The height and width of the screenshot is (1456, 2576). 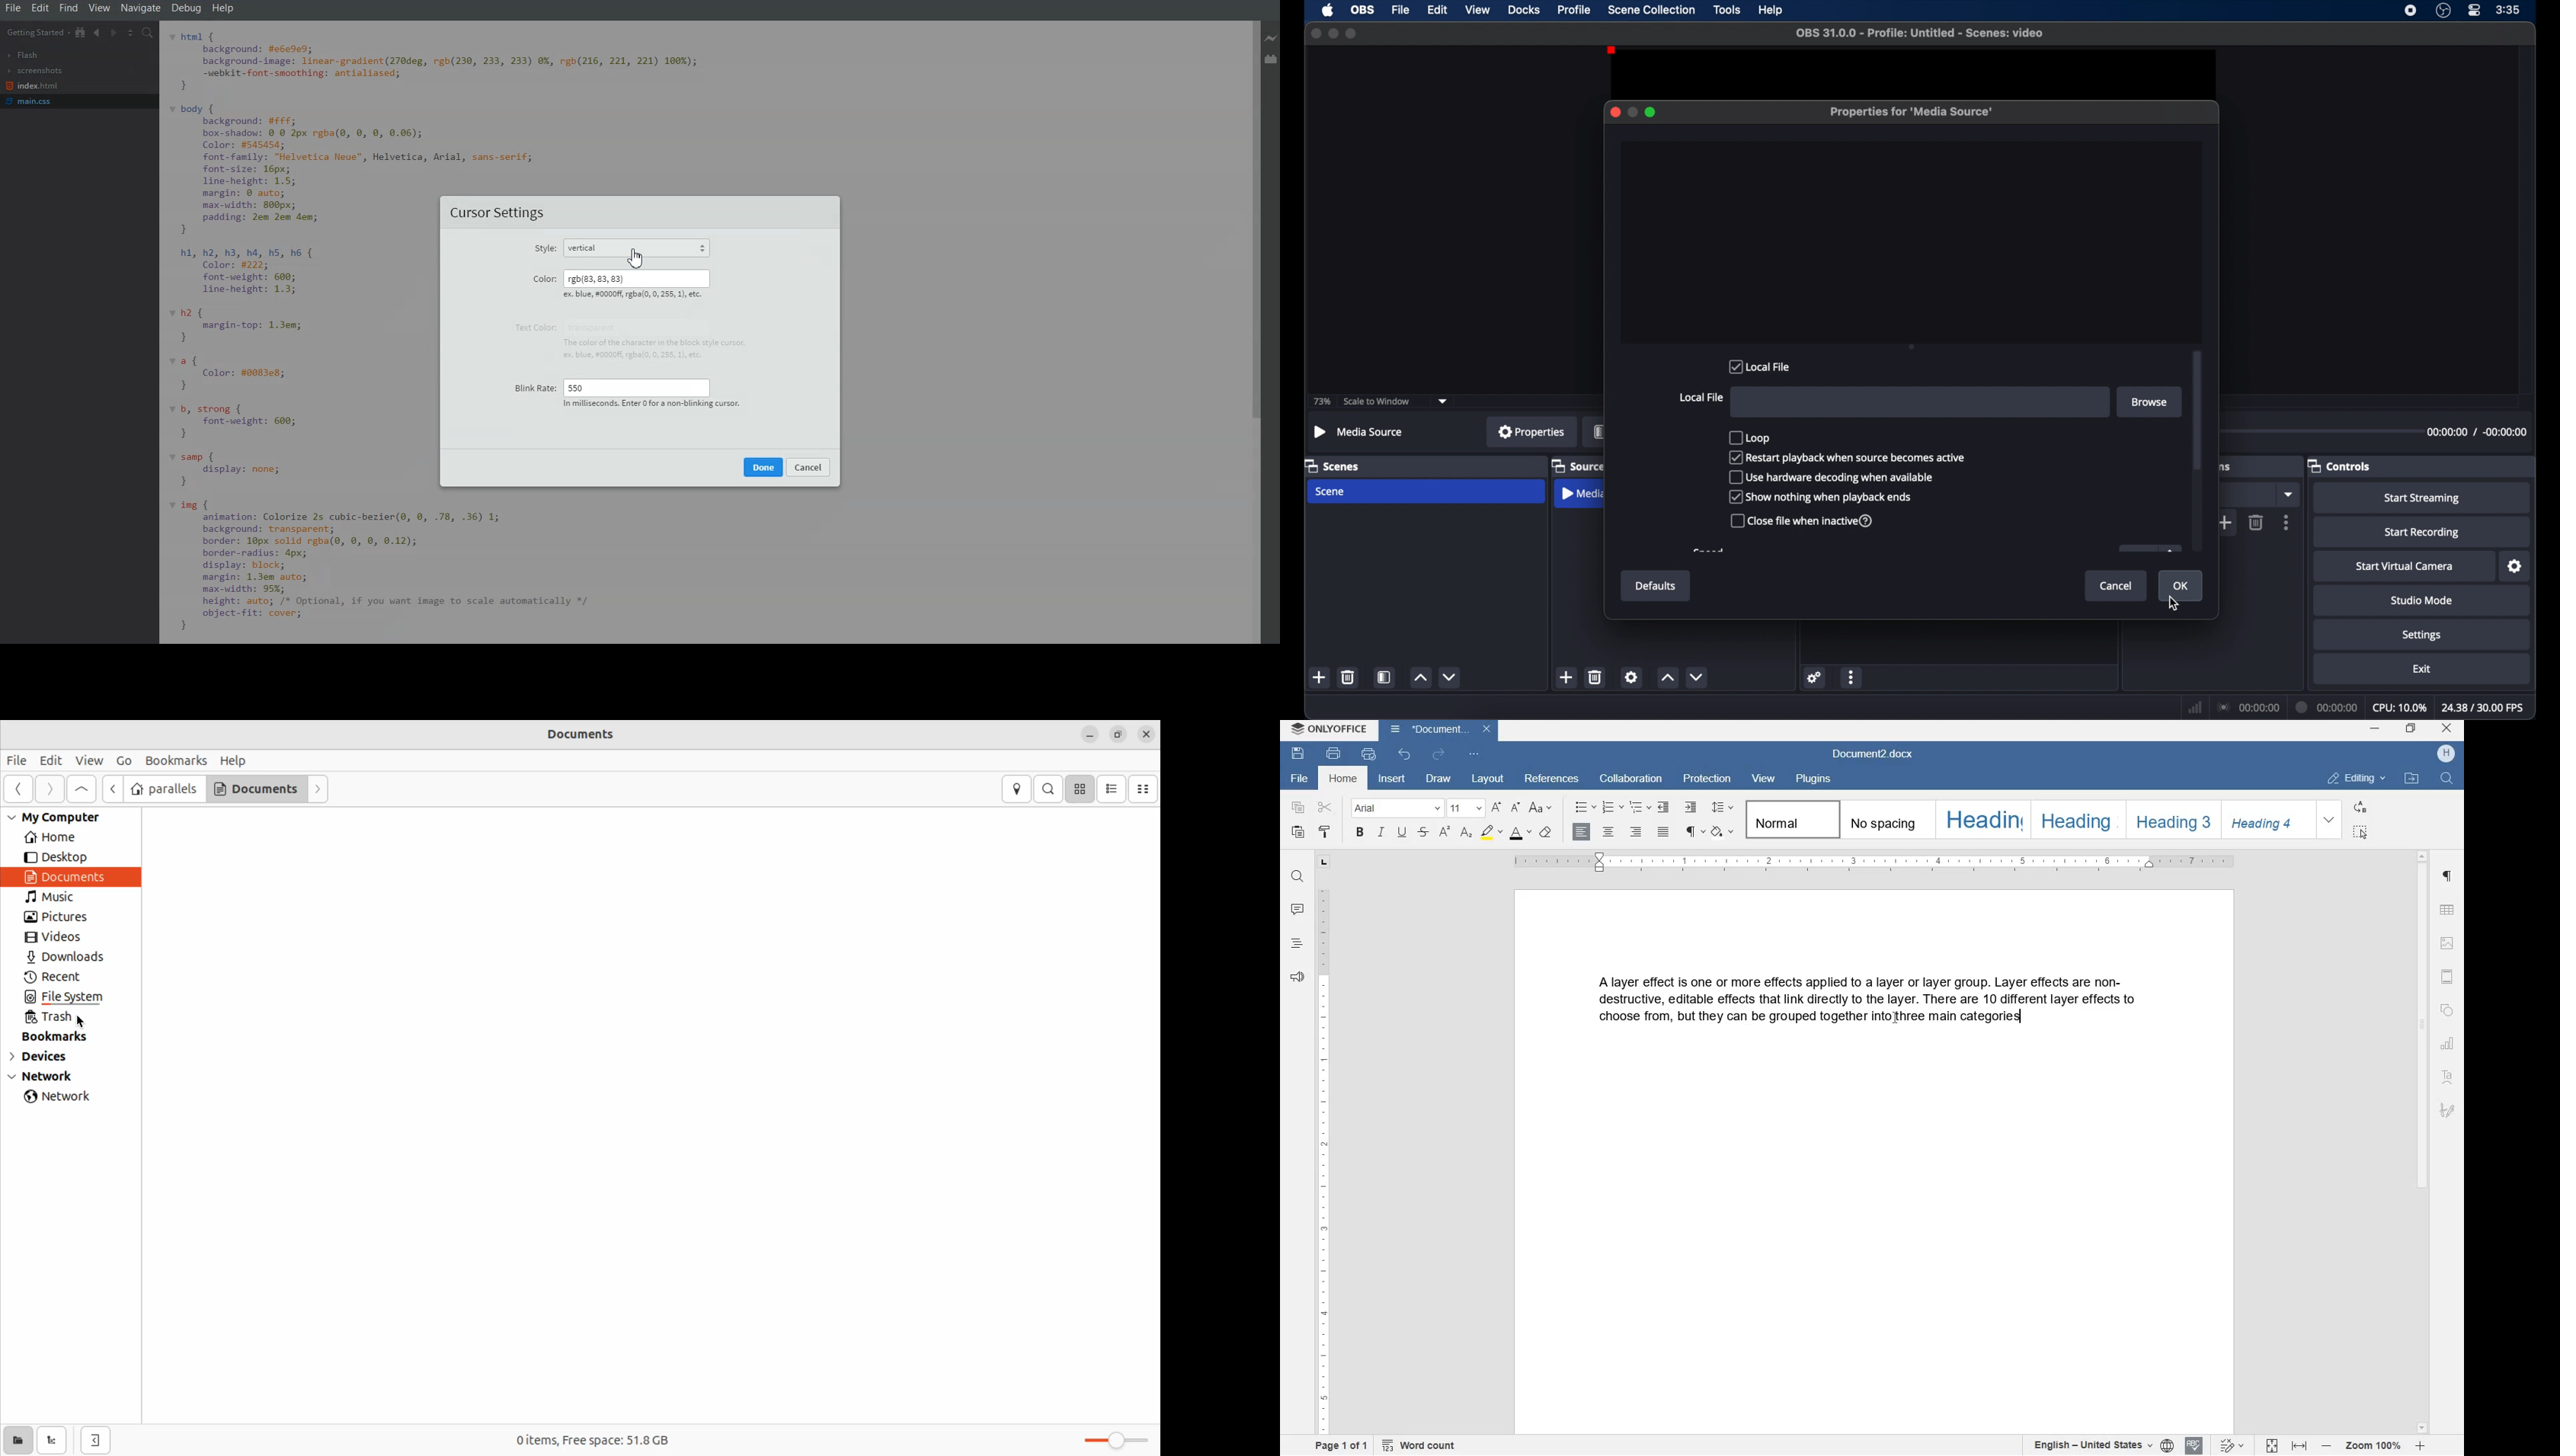 What do you see at coordinates (1532, 431) in the screenshot?
I see `properties` at bounding box center [1532, 431].